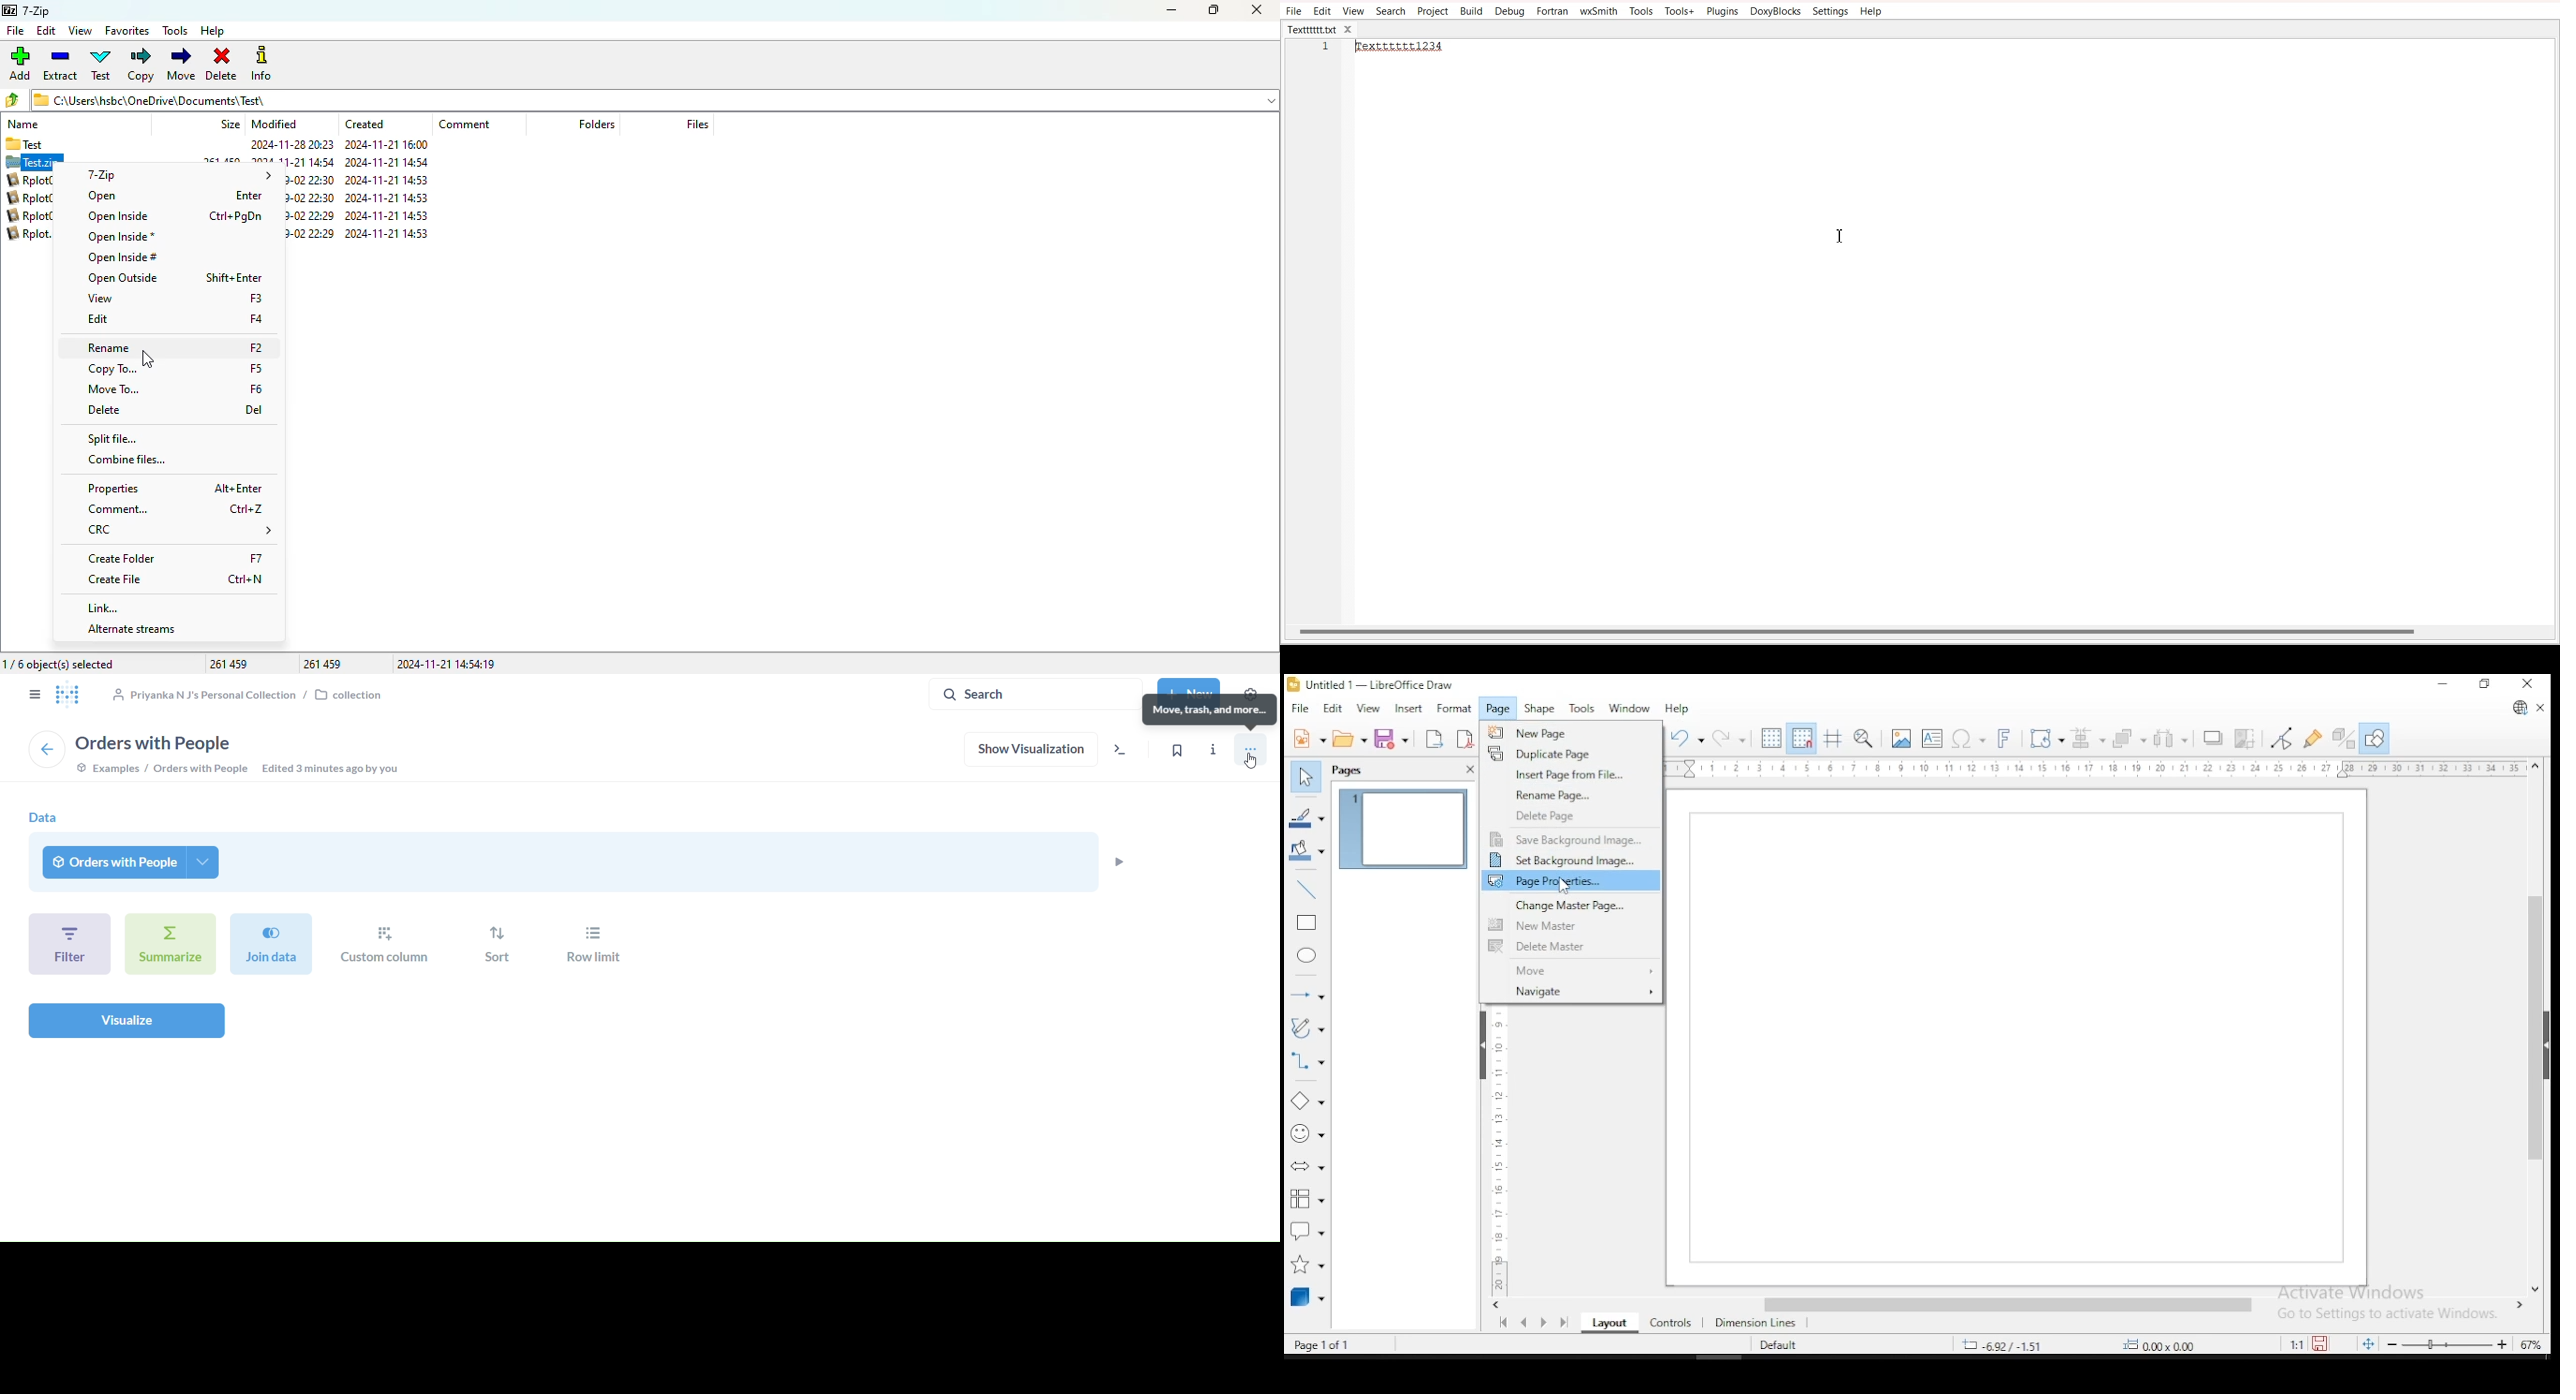 The width and height of the screenshot is (2576, 1400). I want to click on page properties, so click(1569, 882).